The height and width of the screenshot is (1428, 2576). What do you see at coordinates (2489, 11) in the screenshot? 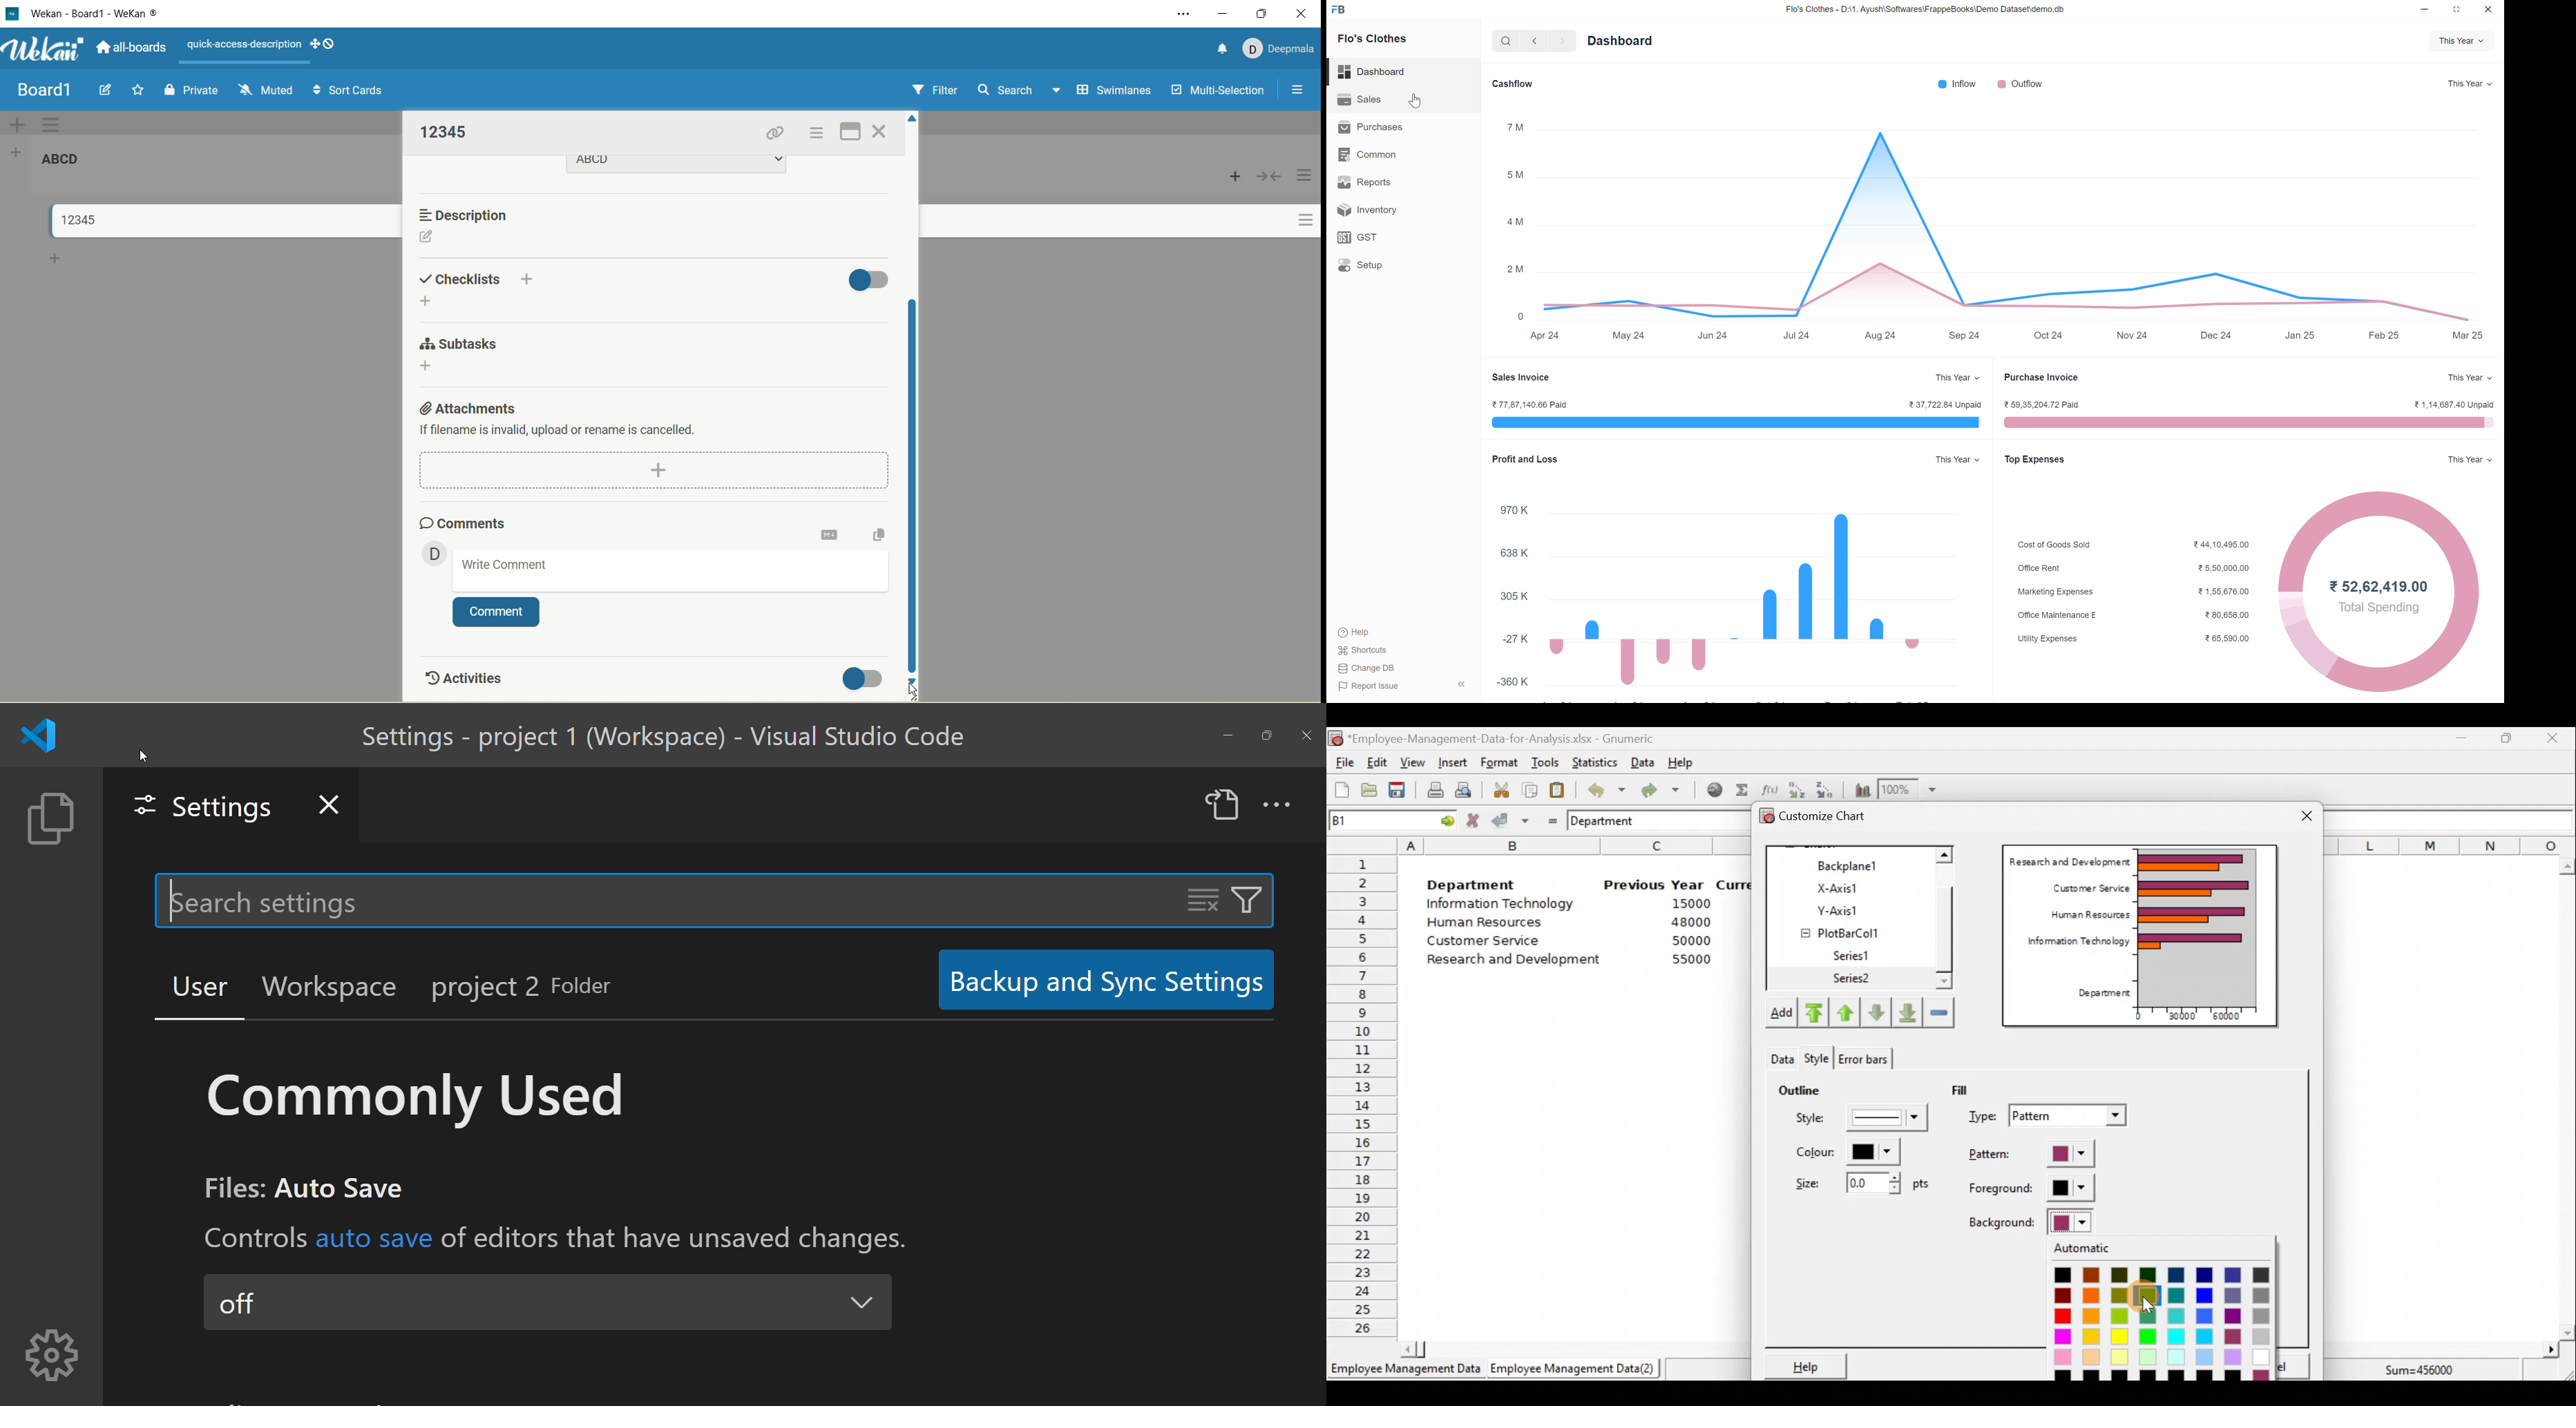
I see `close ` at bounding box center [2489, 11].